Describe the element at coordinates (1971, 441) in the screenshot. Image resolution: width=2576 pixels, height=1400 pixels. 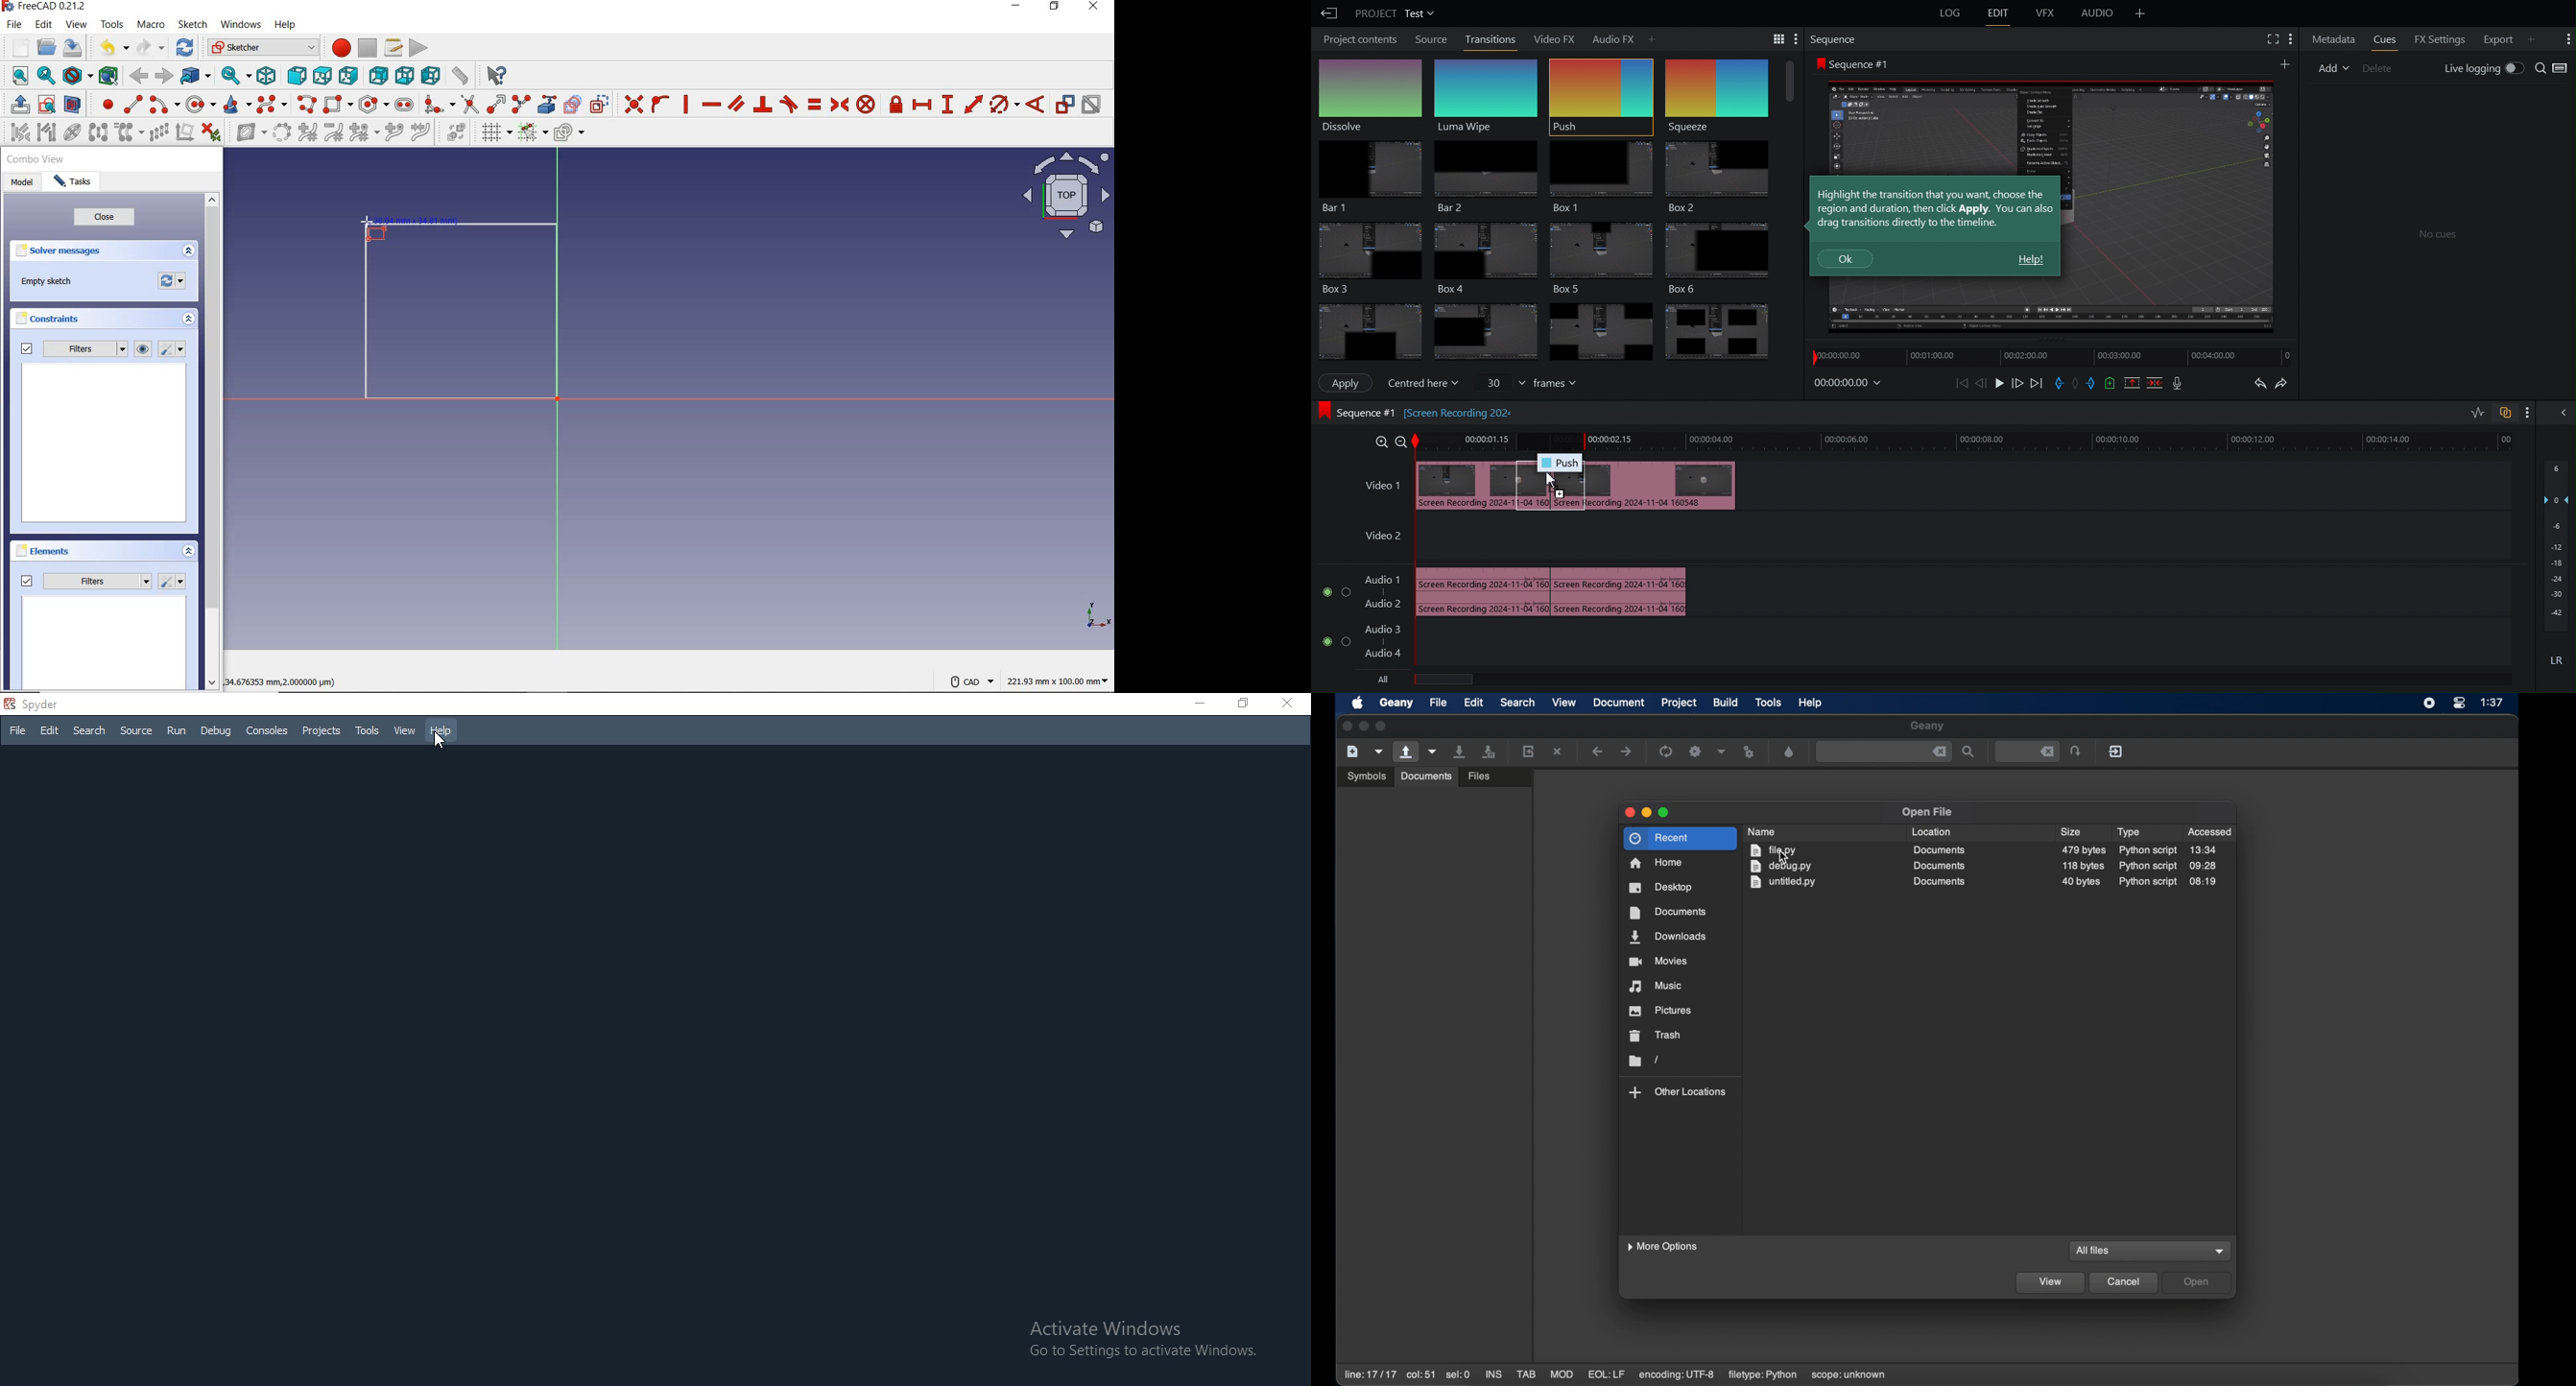
I see `Timeline` at that location.